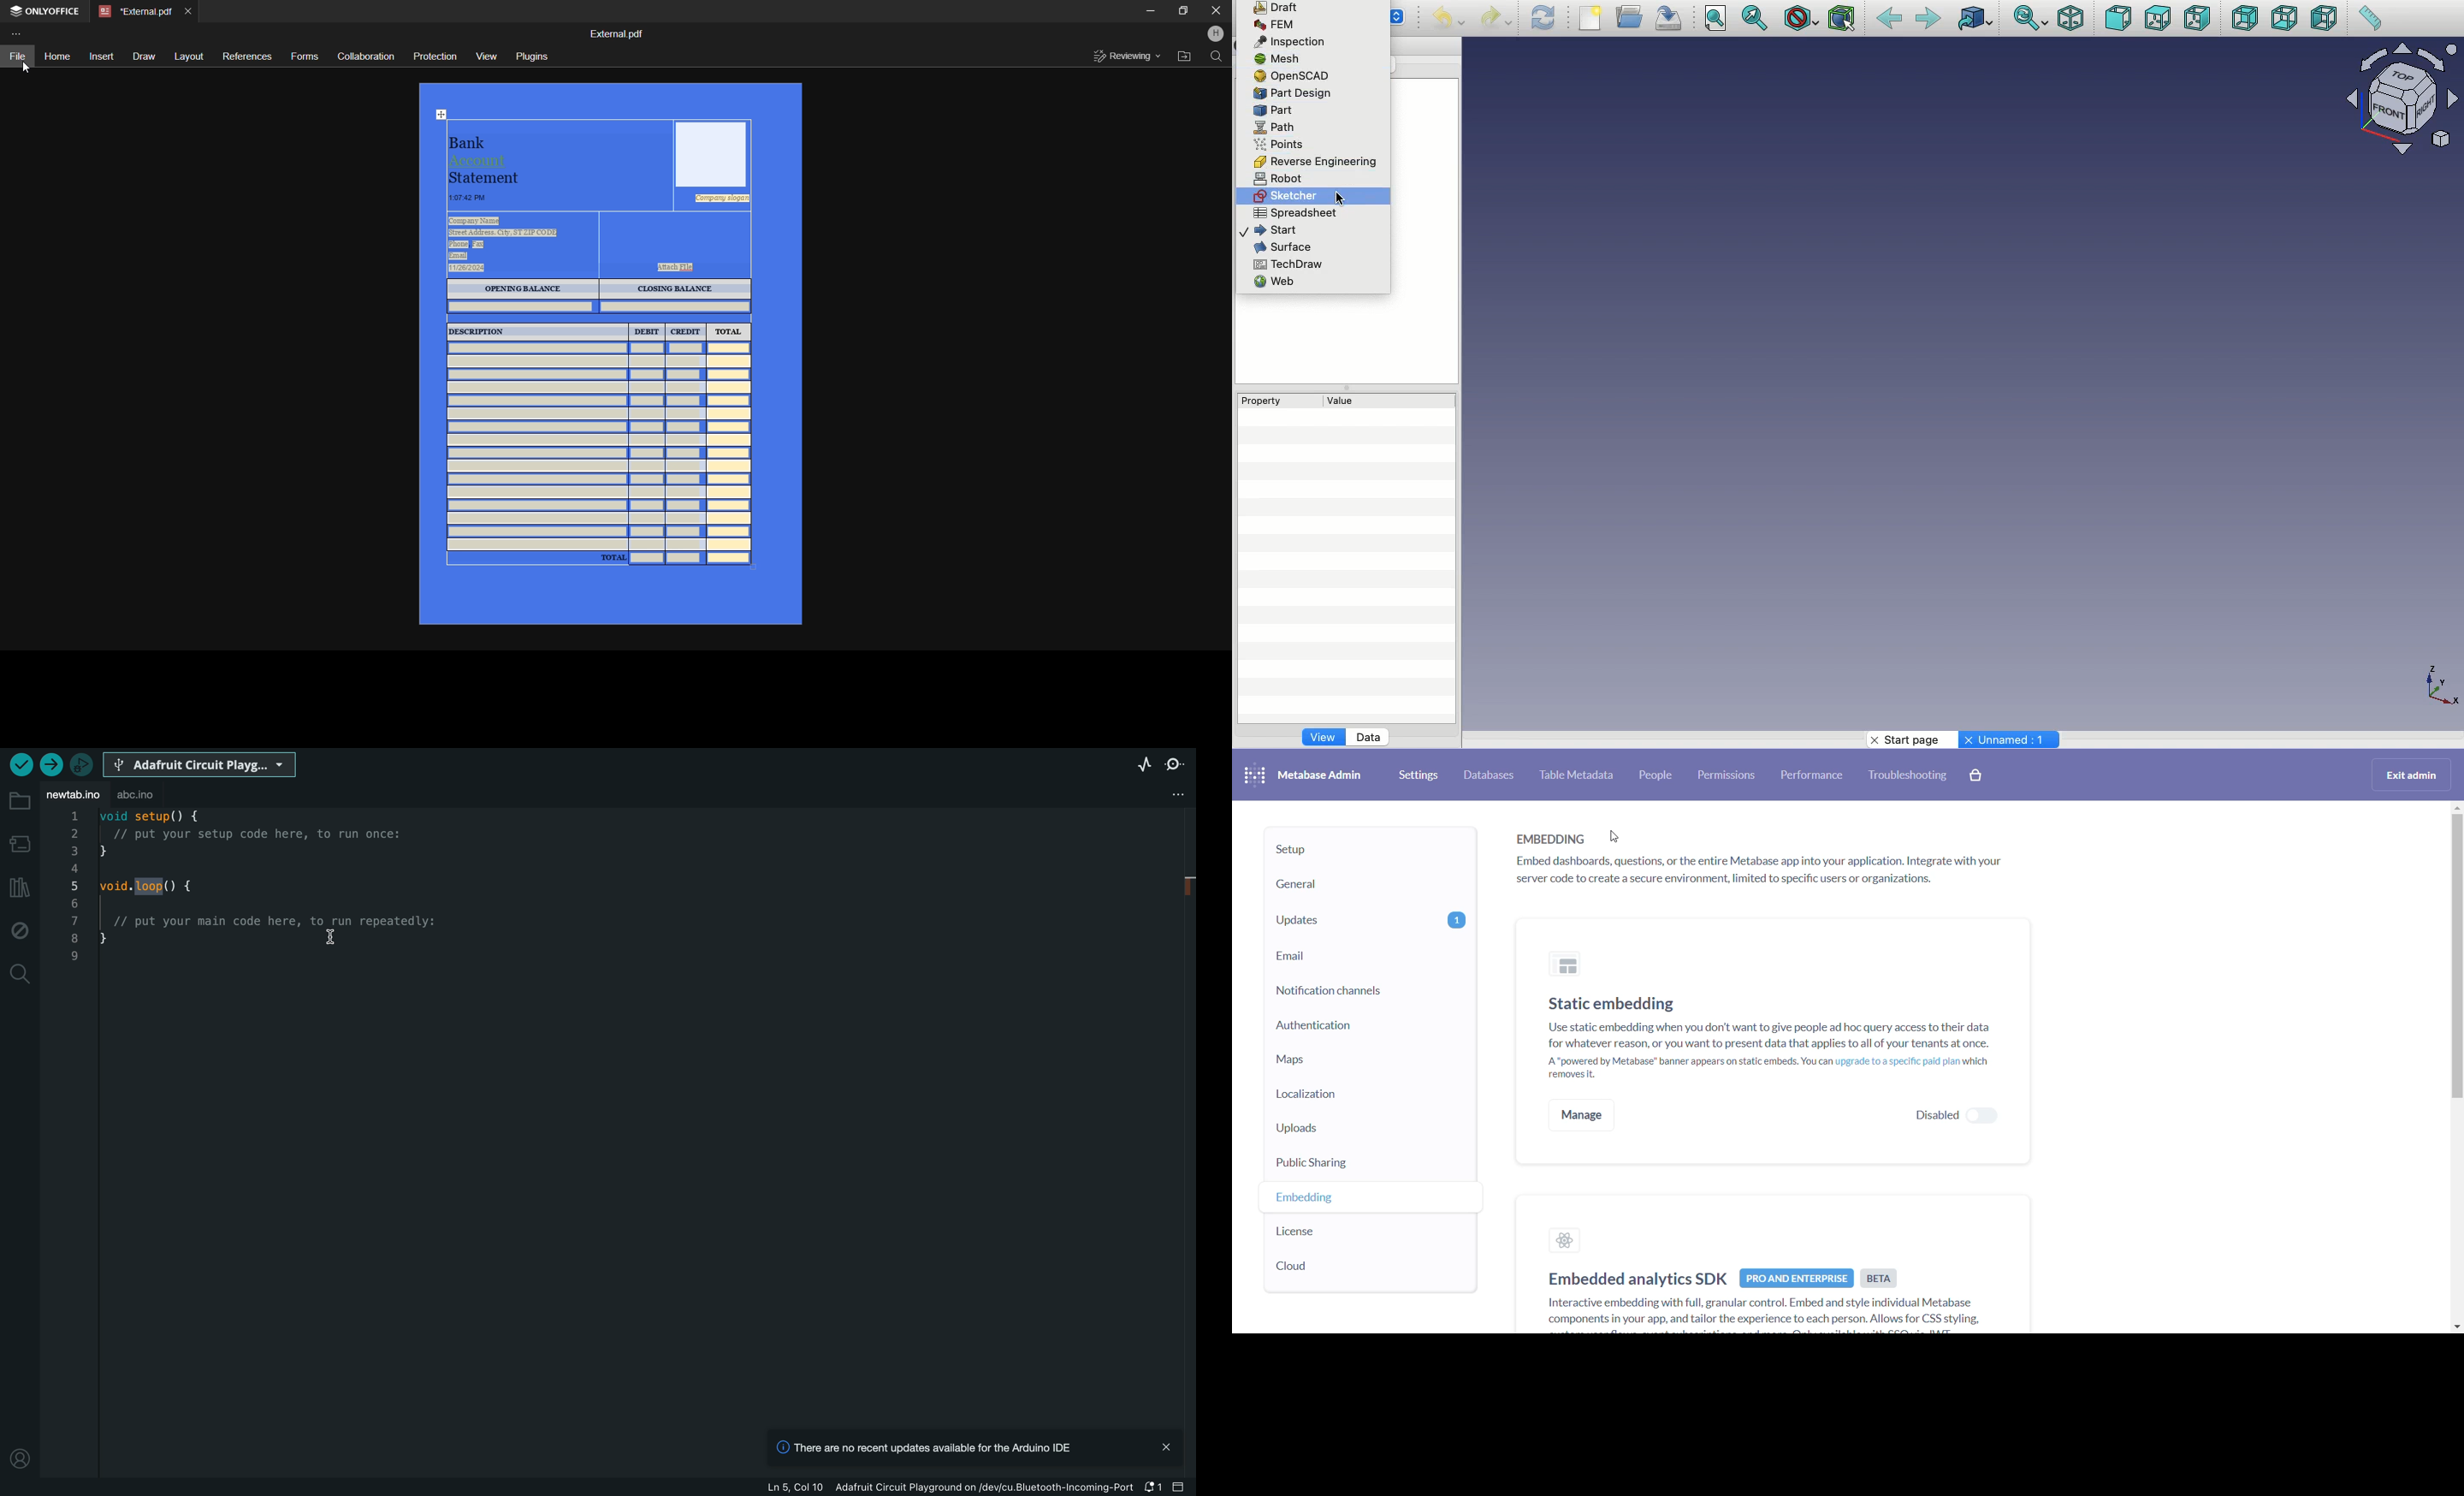 The width and height of the screenshot is (2464, 1512). What do you see at coordinates (1975, 18) in the screenshot?
I see `Go to linked object` at bounding box center [1975, 18].